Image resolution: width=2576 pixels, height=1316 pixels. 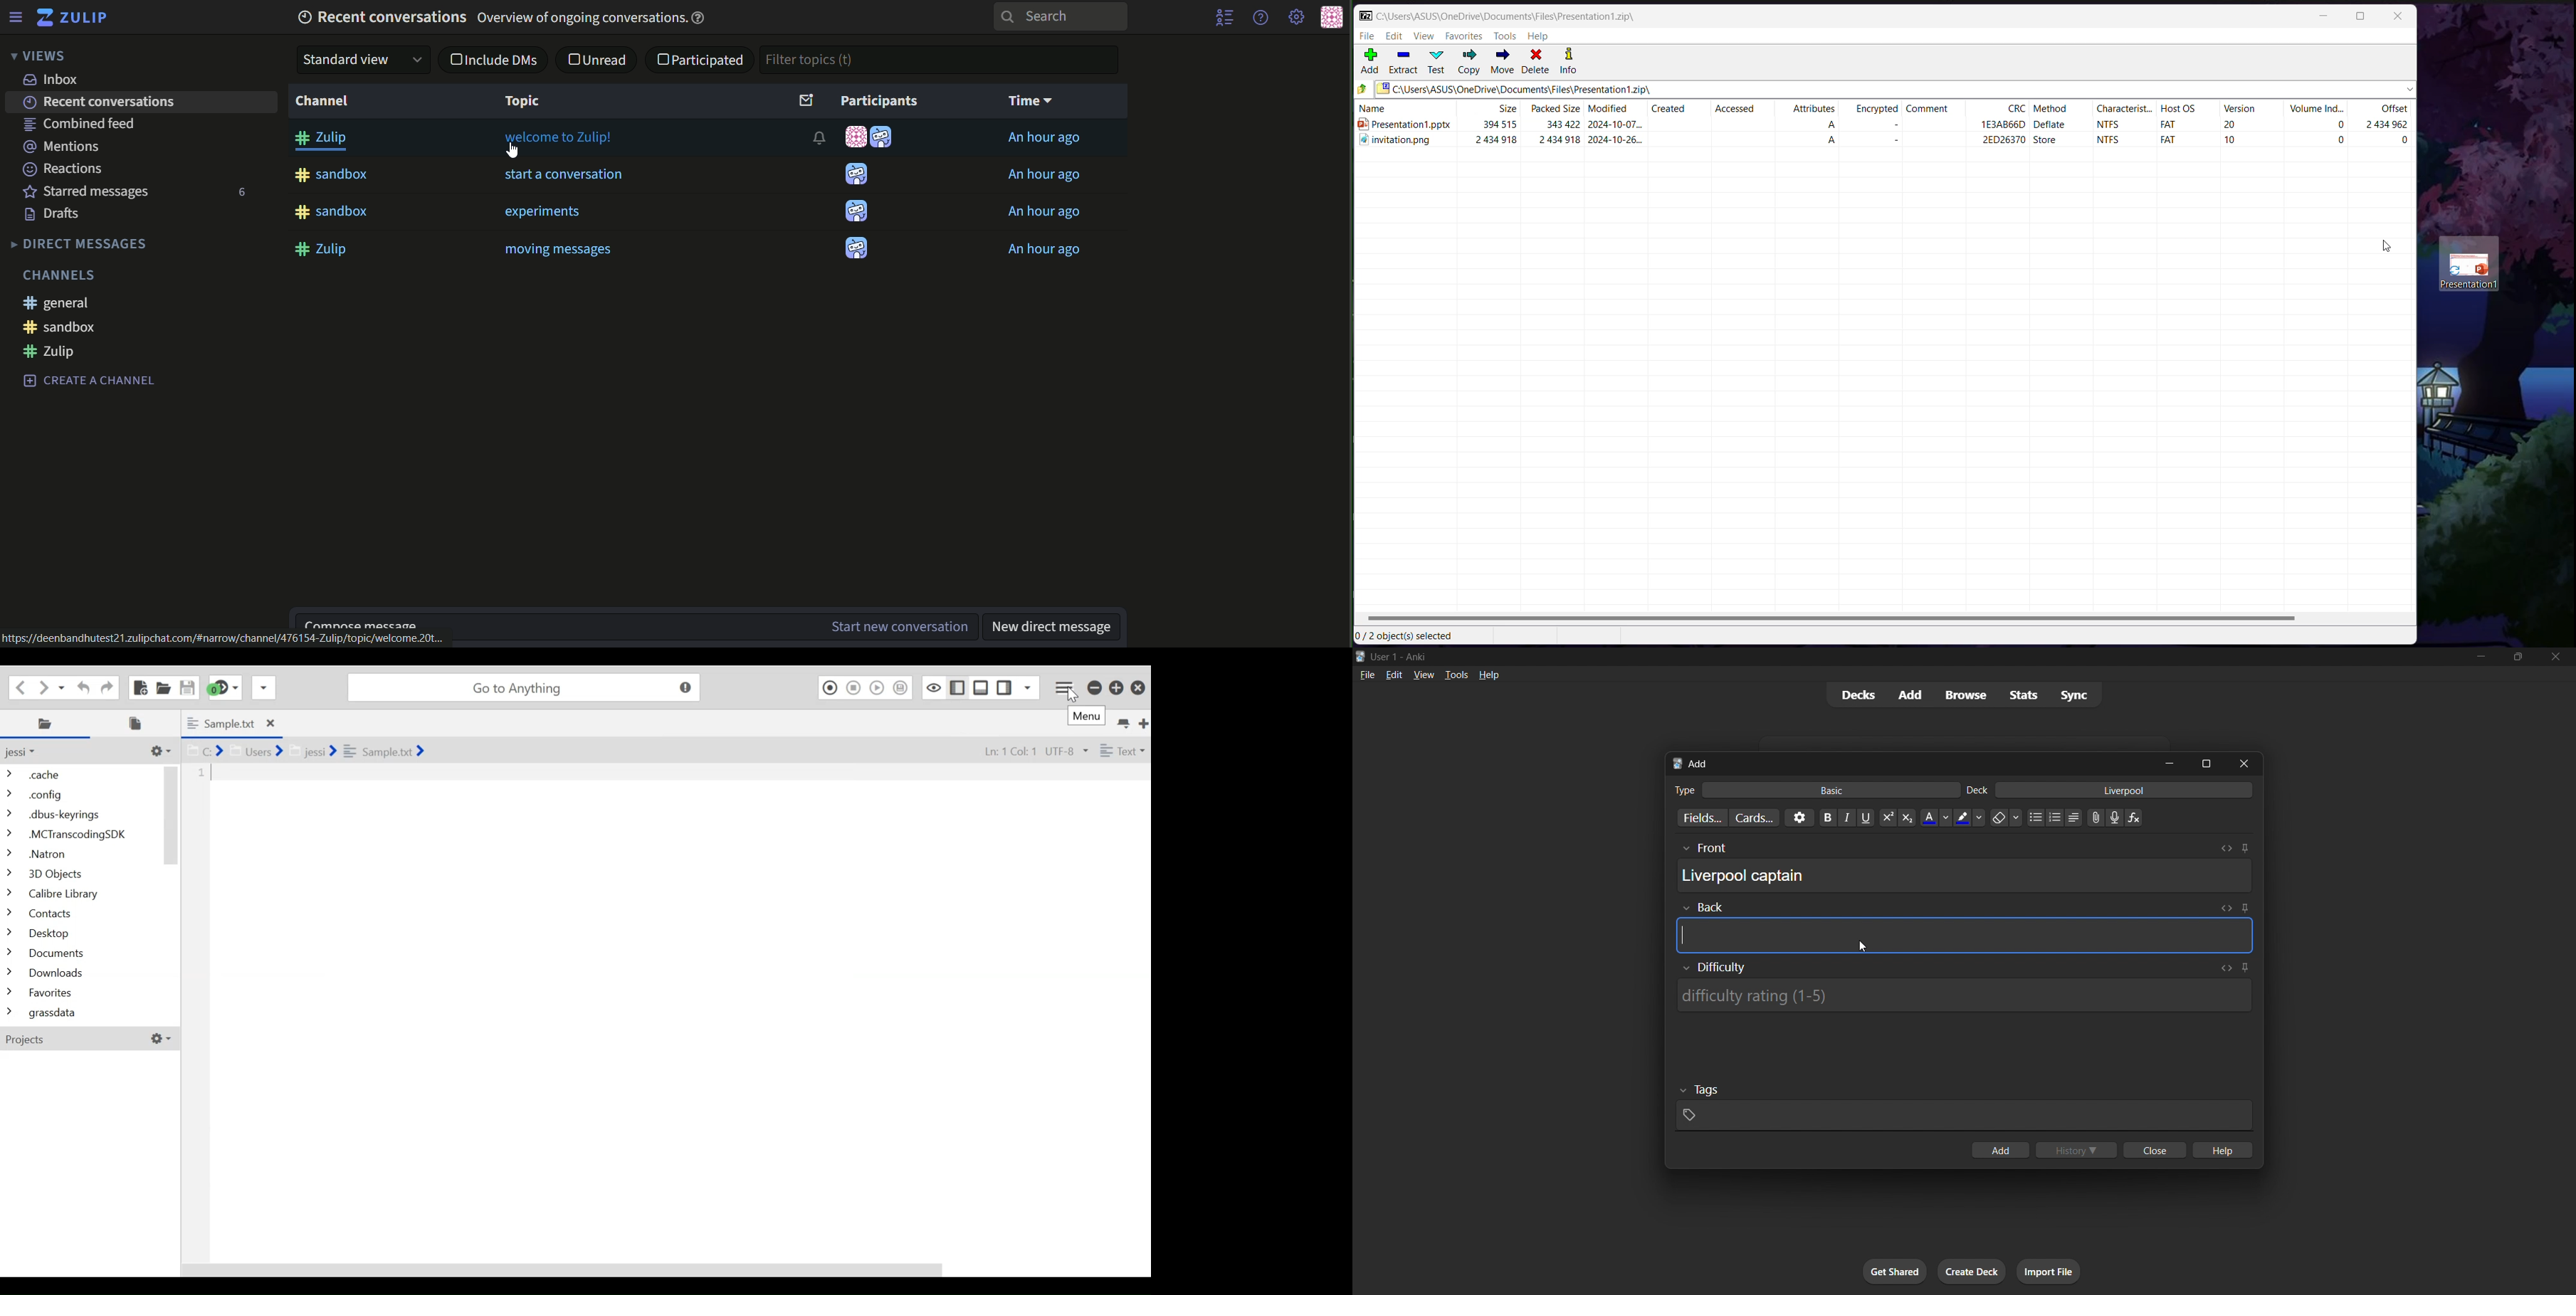 What do you see at coordinates (1964, 1116) in the screenshot?
I see `card tags input` at bounding box center [1964, 1116].